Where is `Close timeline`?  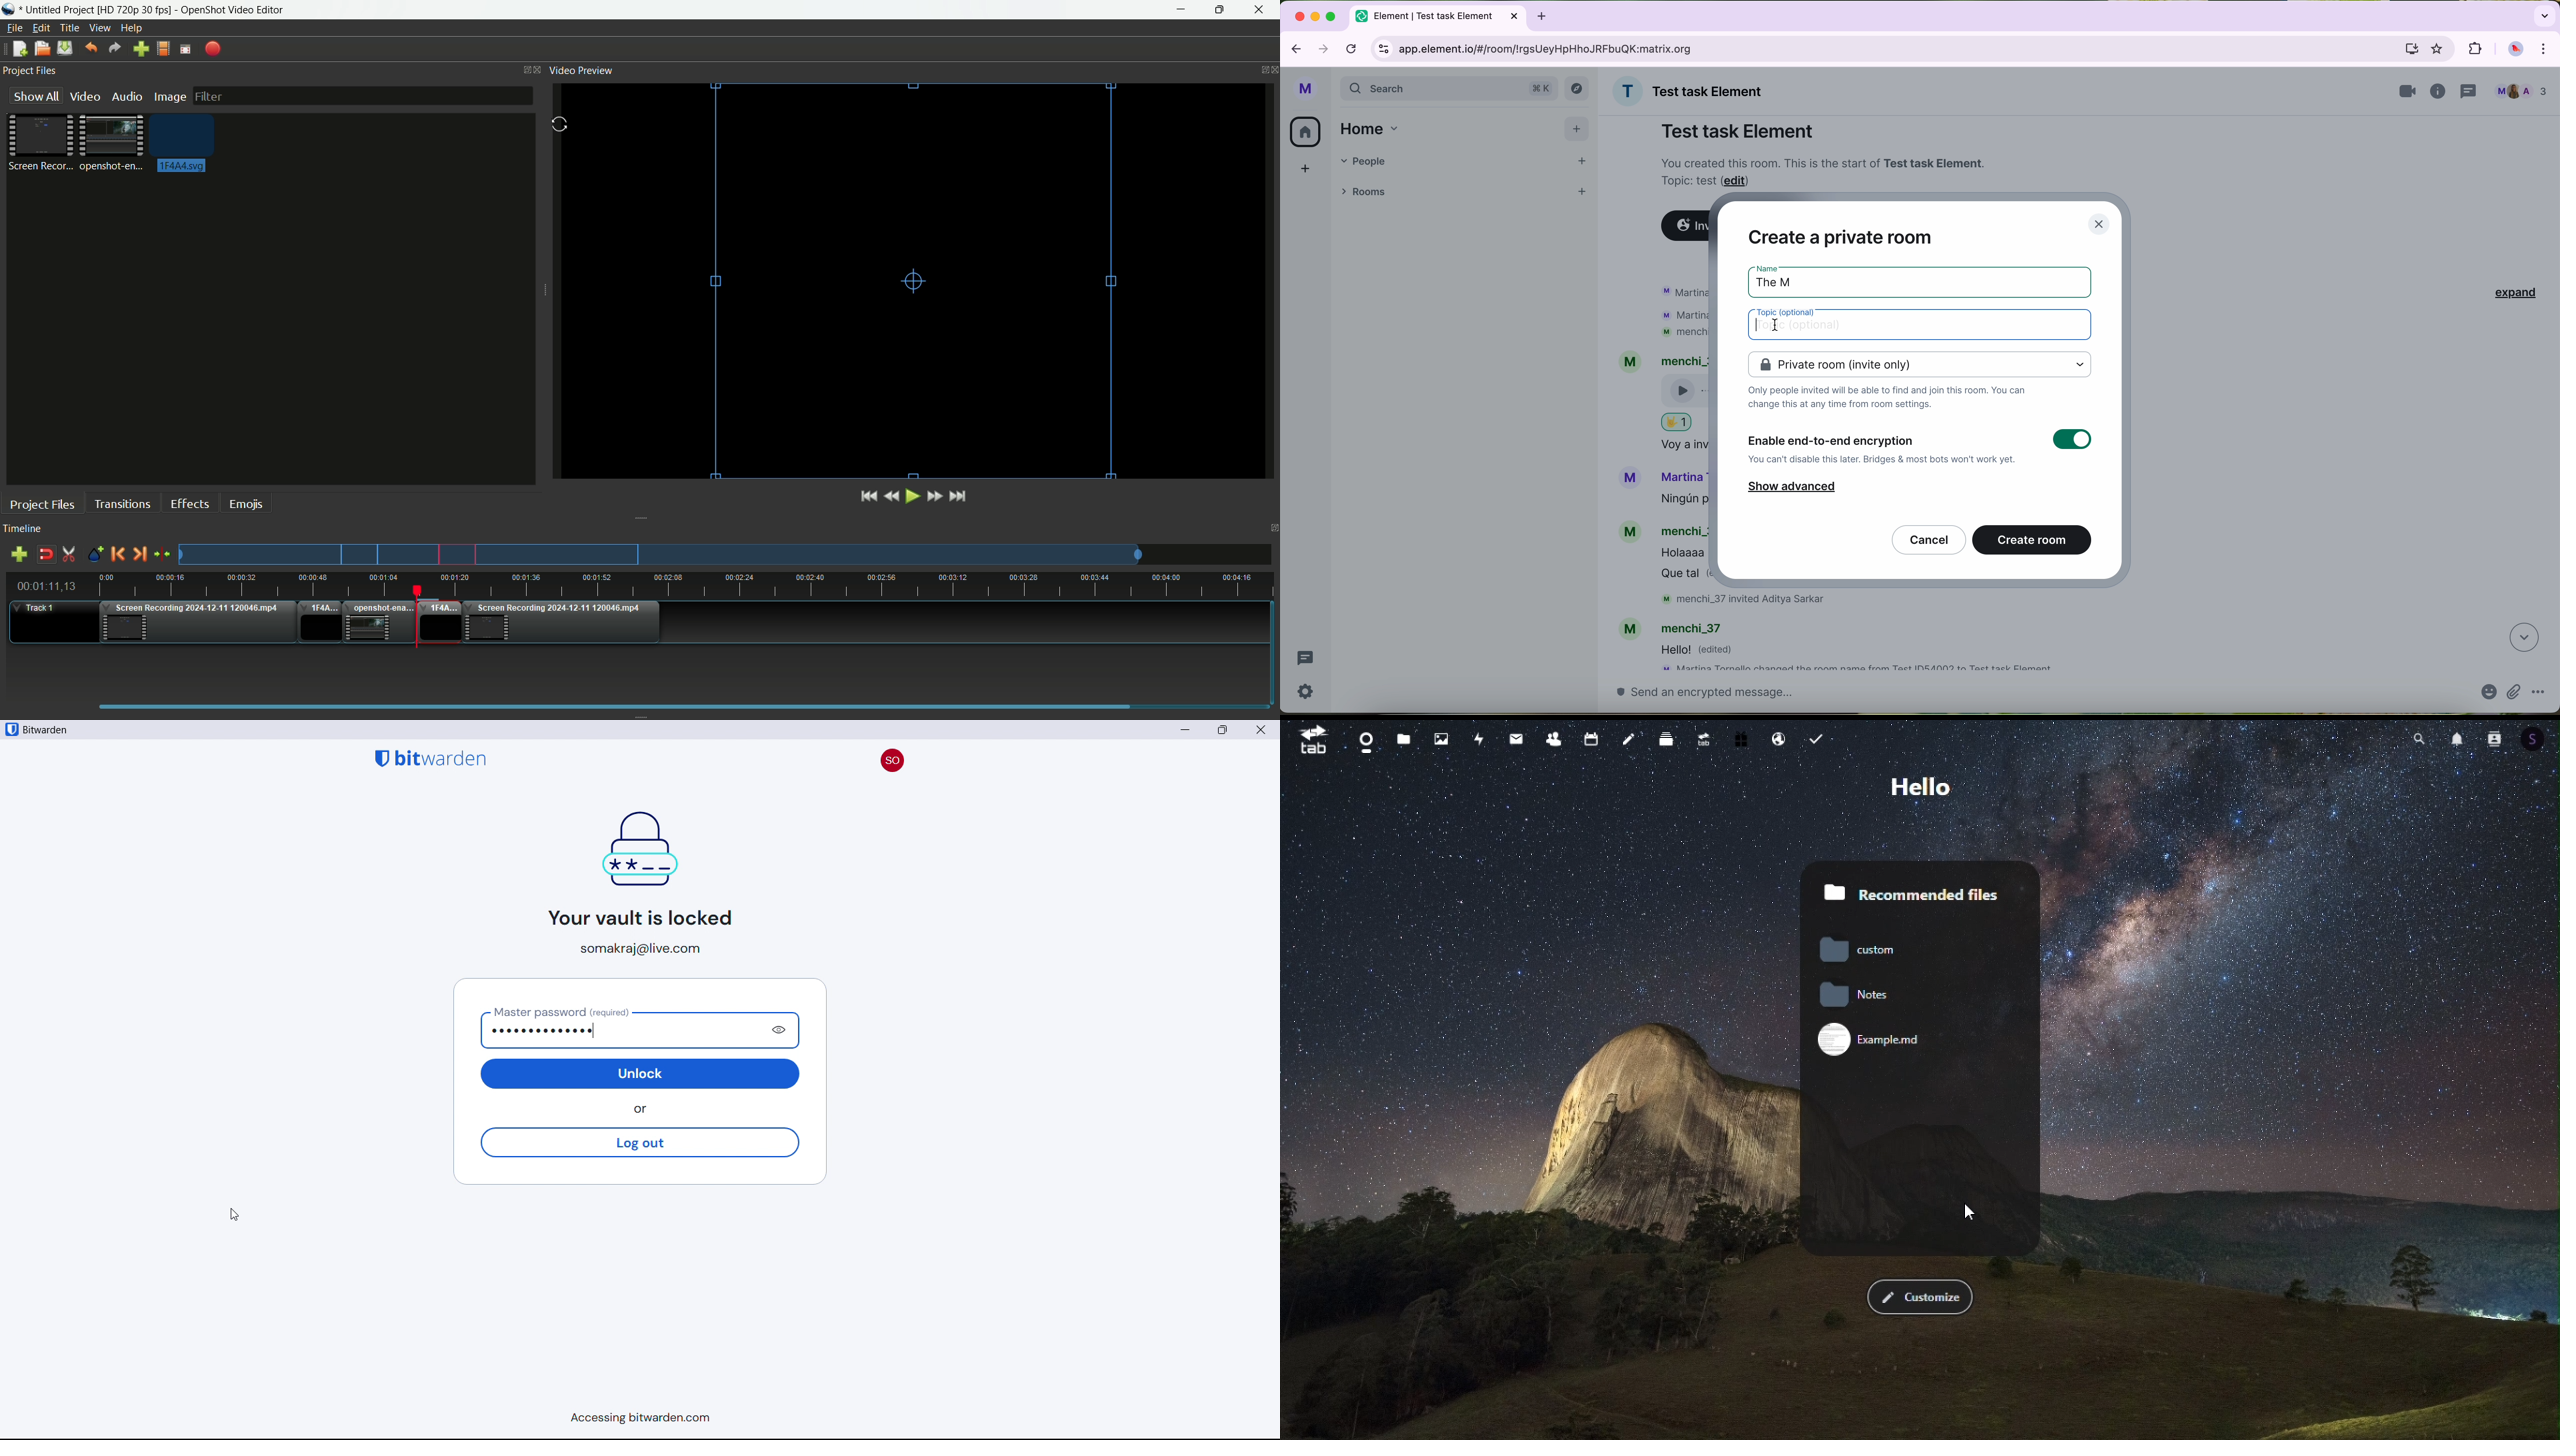 Close timeline is located at coordinates (1272, 530).